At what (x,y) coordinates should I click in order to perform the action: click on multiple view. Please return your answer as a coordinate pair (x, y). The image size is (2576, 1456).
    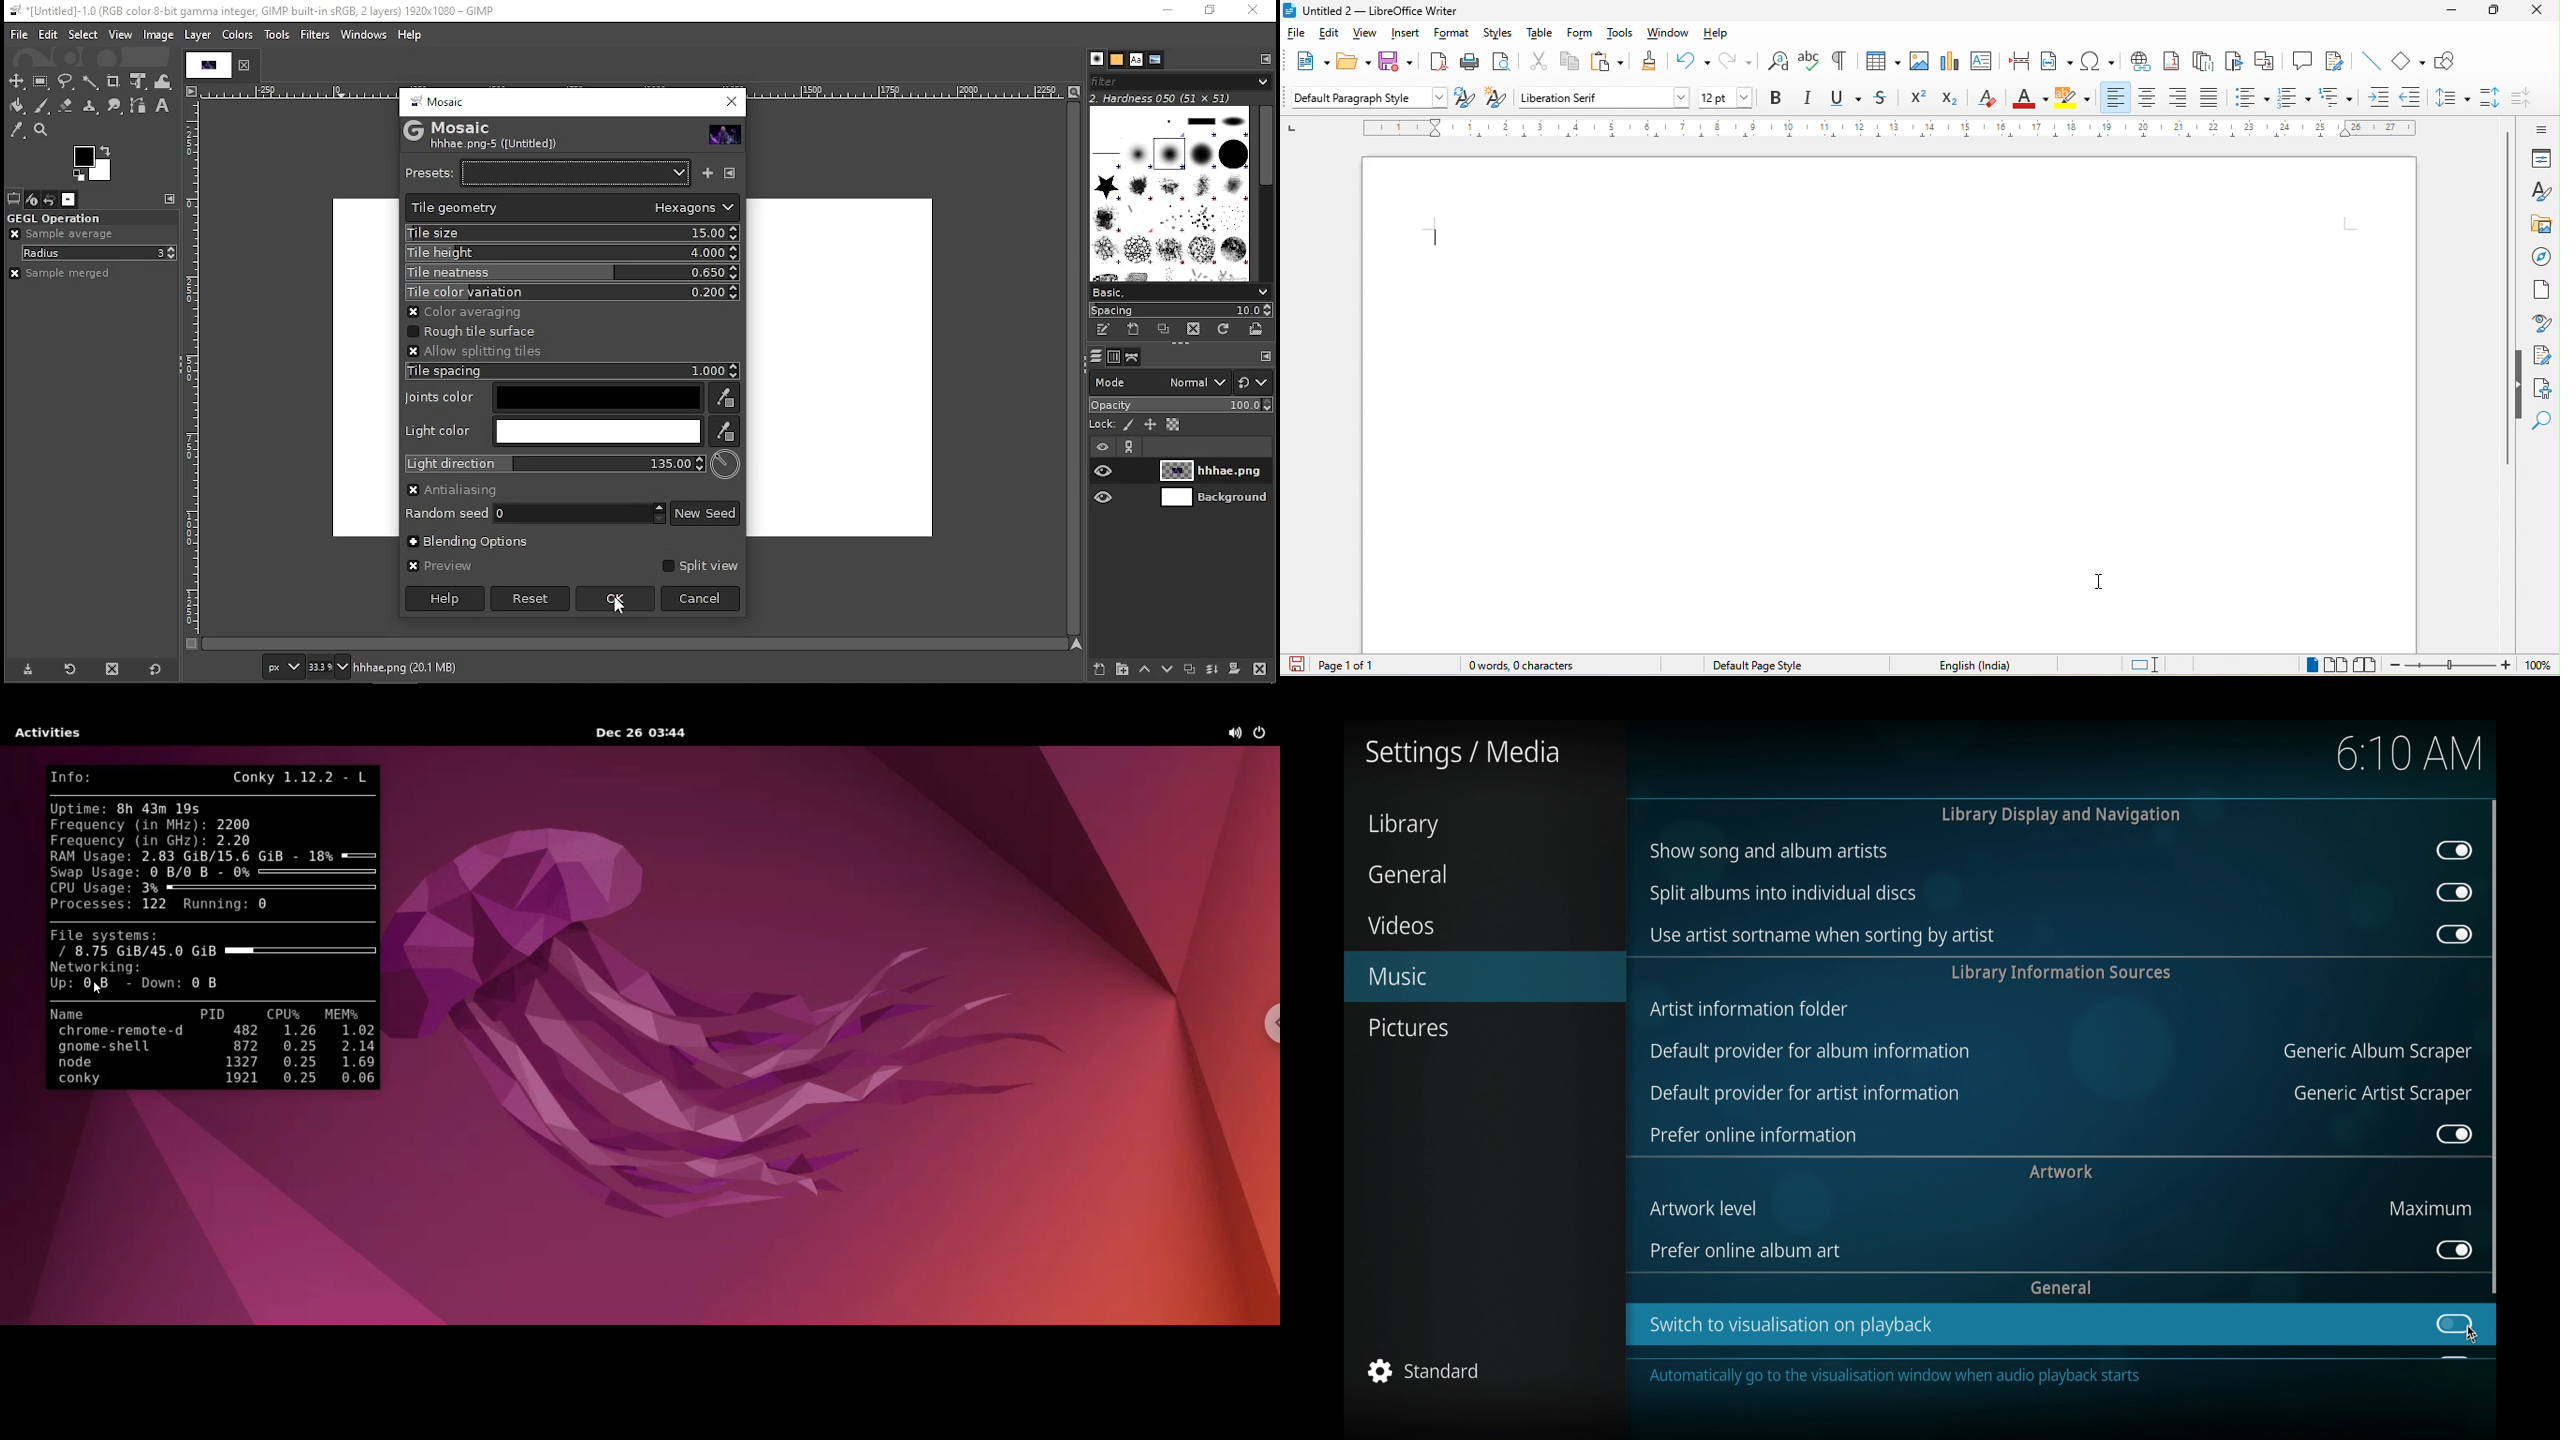
    Looking at the image, I should click on (2337, 665).